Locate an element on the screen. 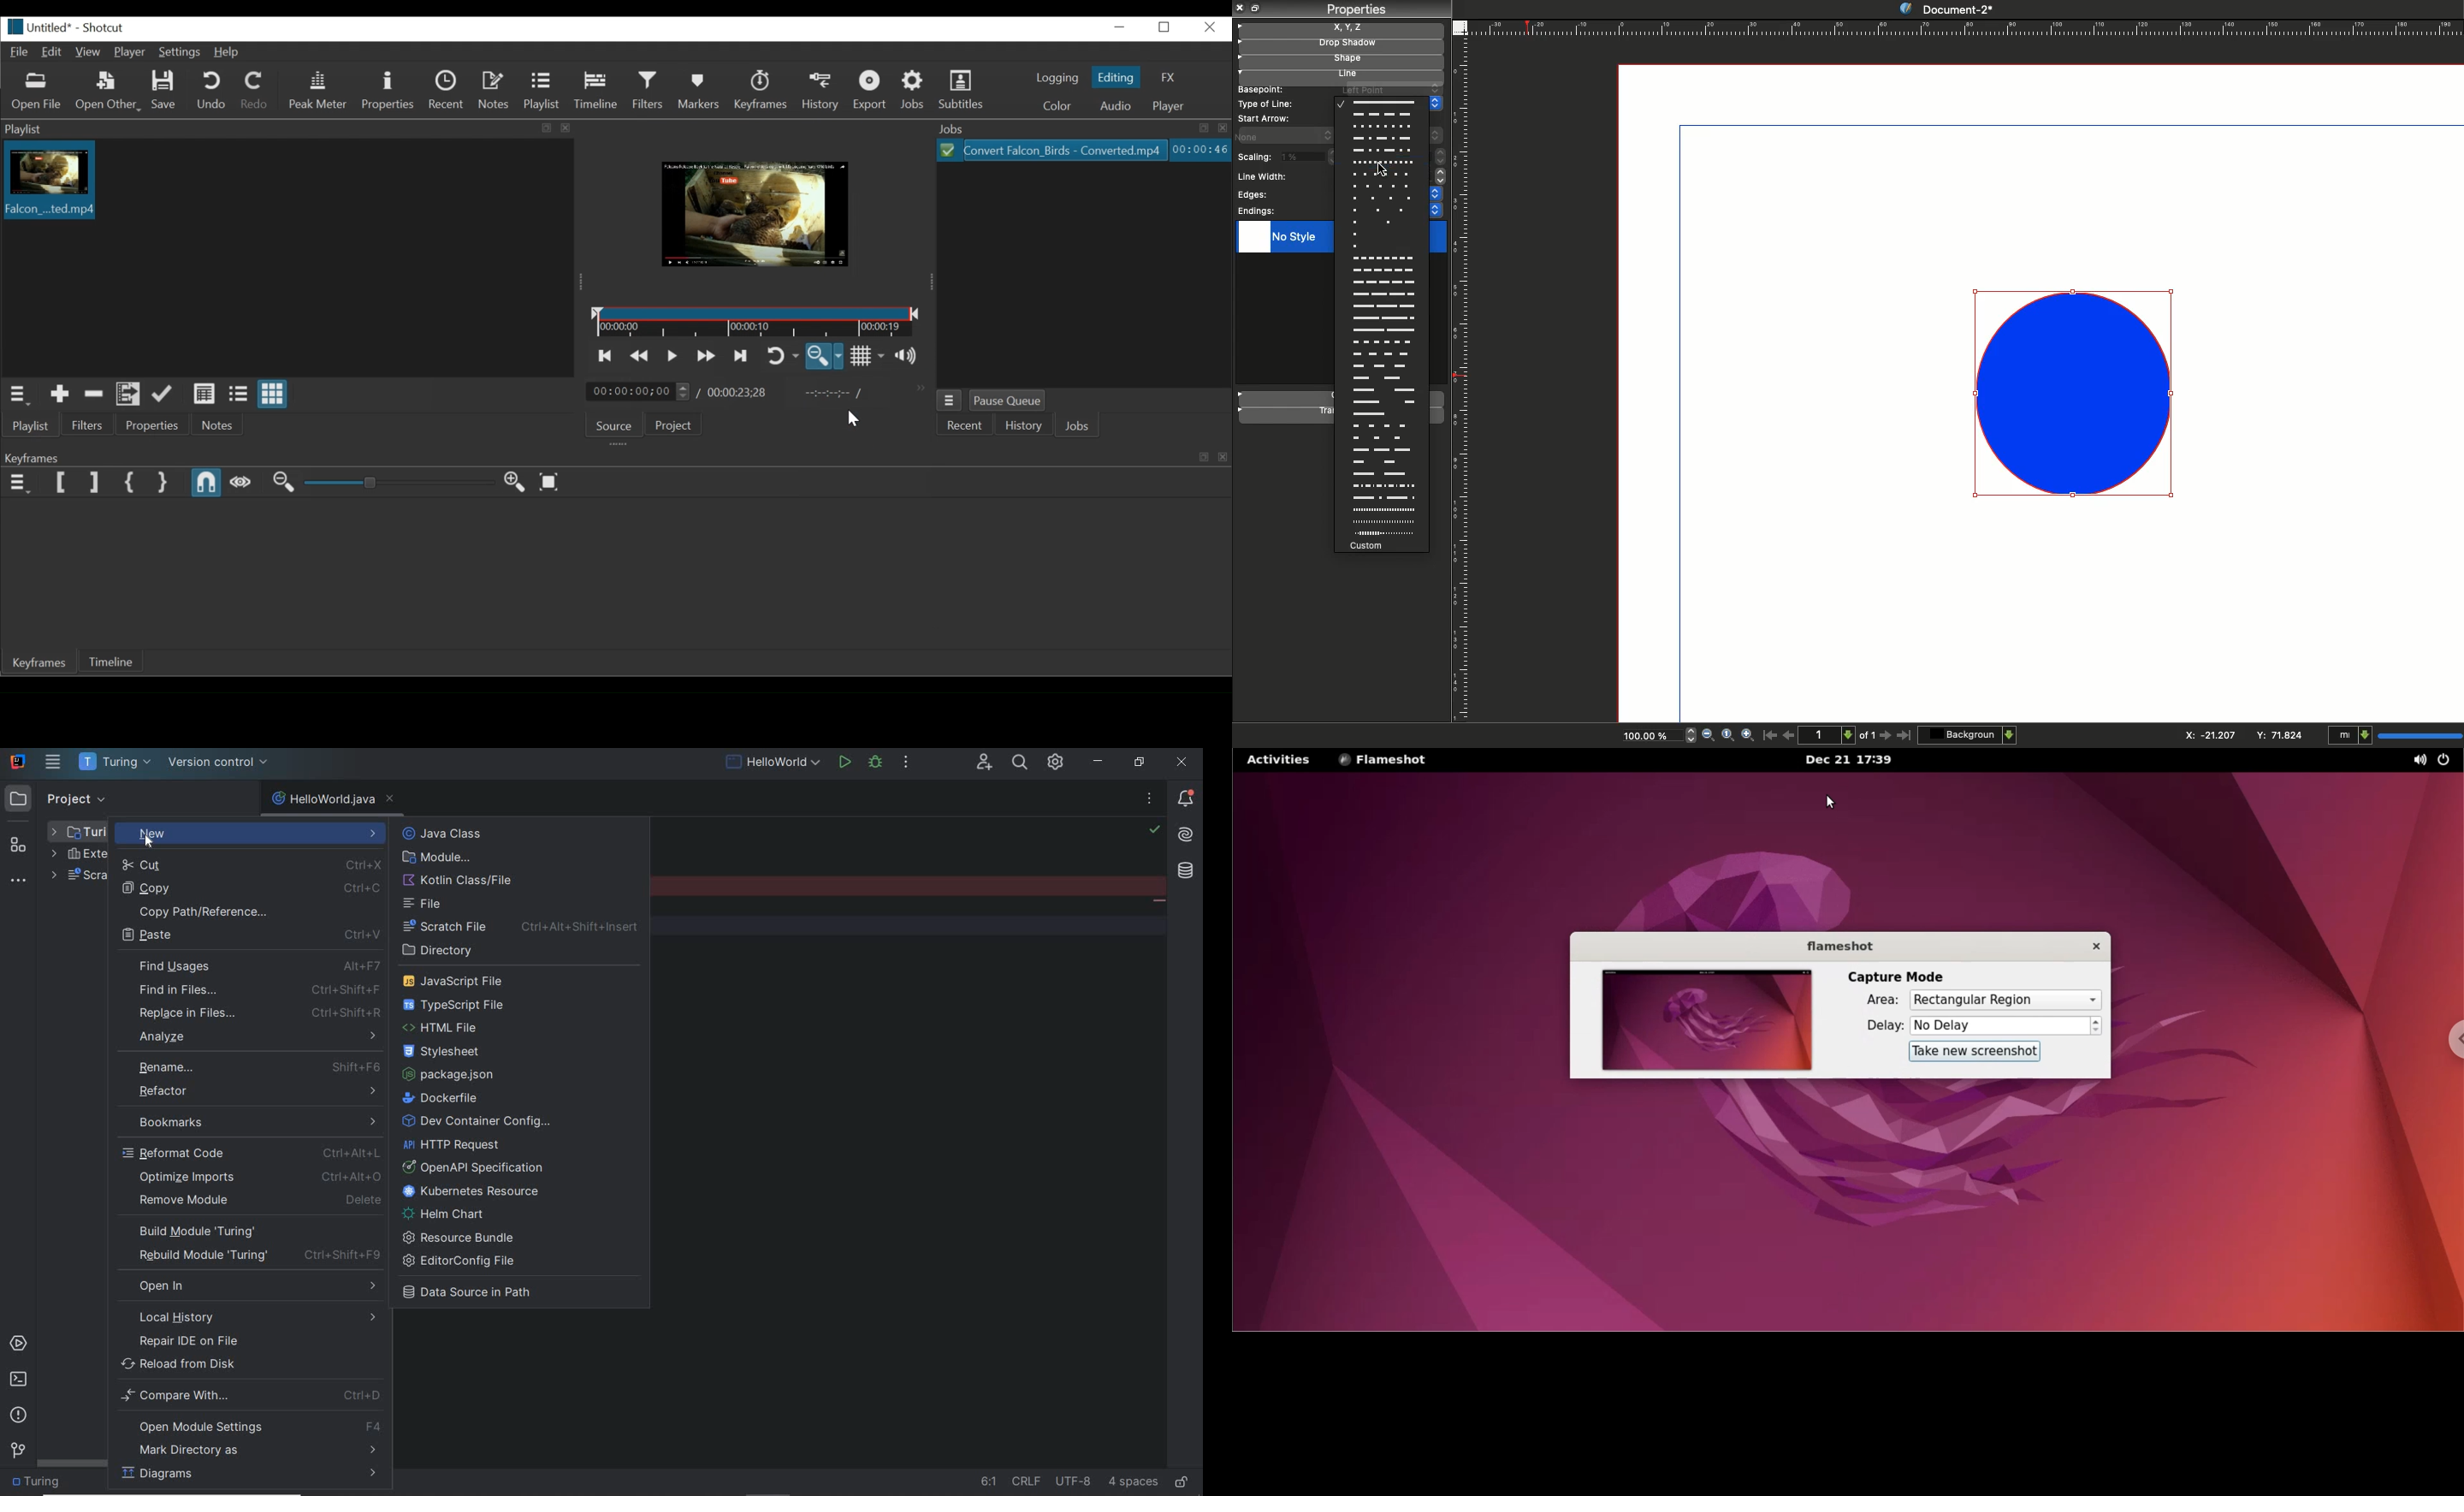 The height and width of the screenshot is (1512, 2464). new is located at coordinates (251, 833).